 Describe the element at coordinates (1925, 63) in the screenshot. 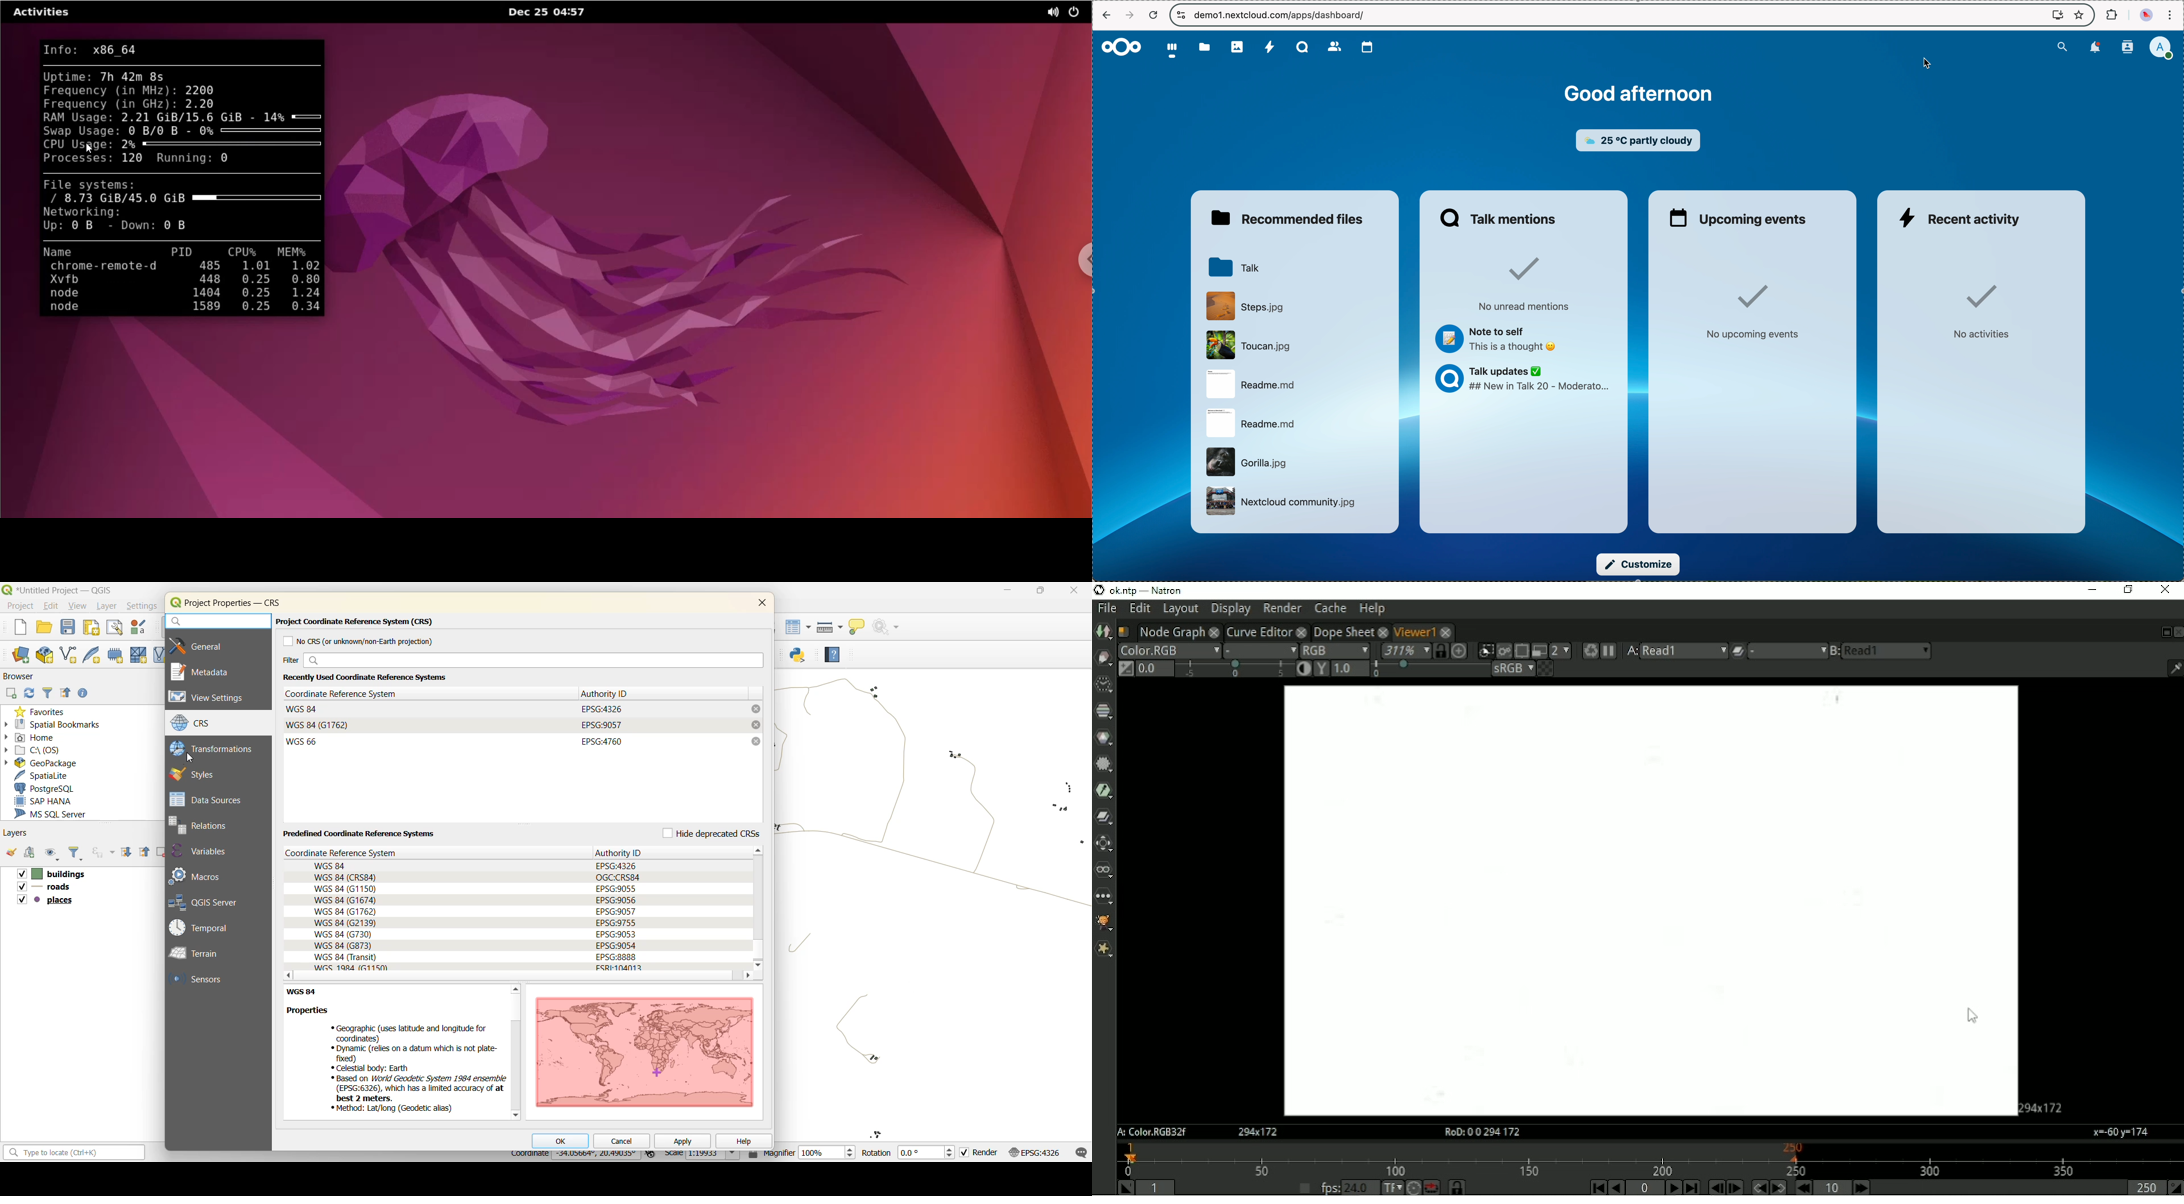

I see `cursor` at that location.